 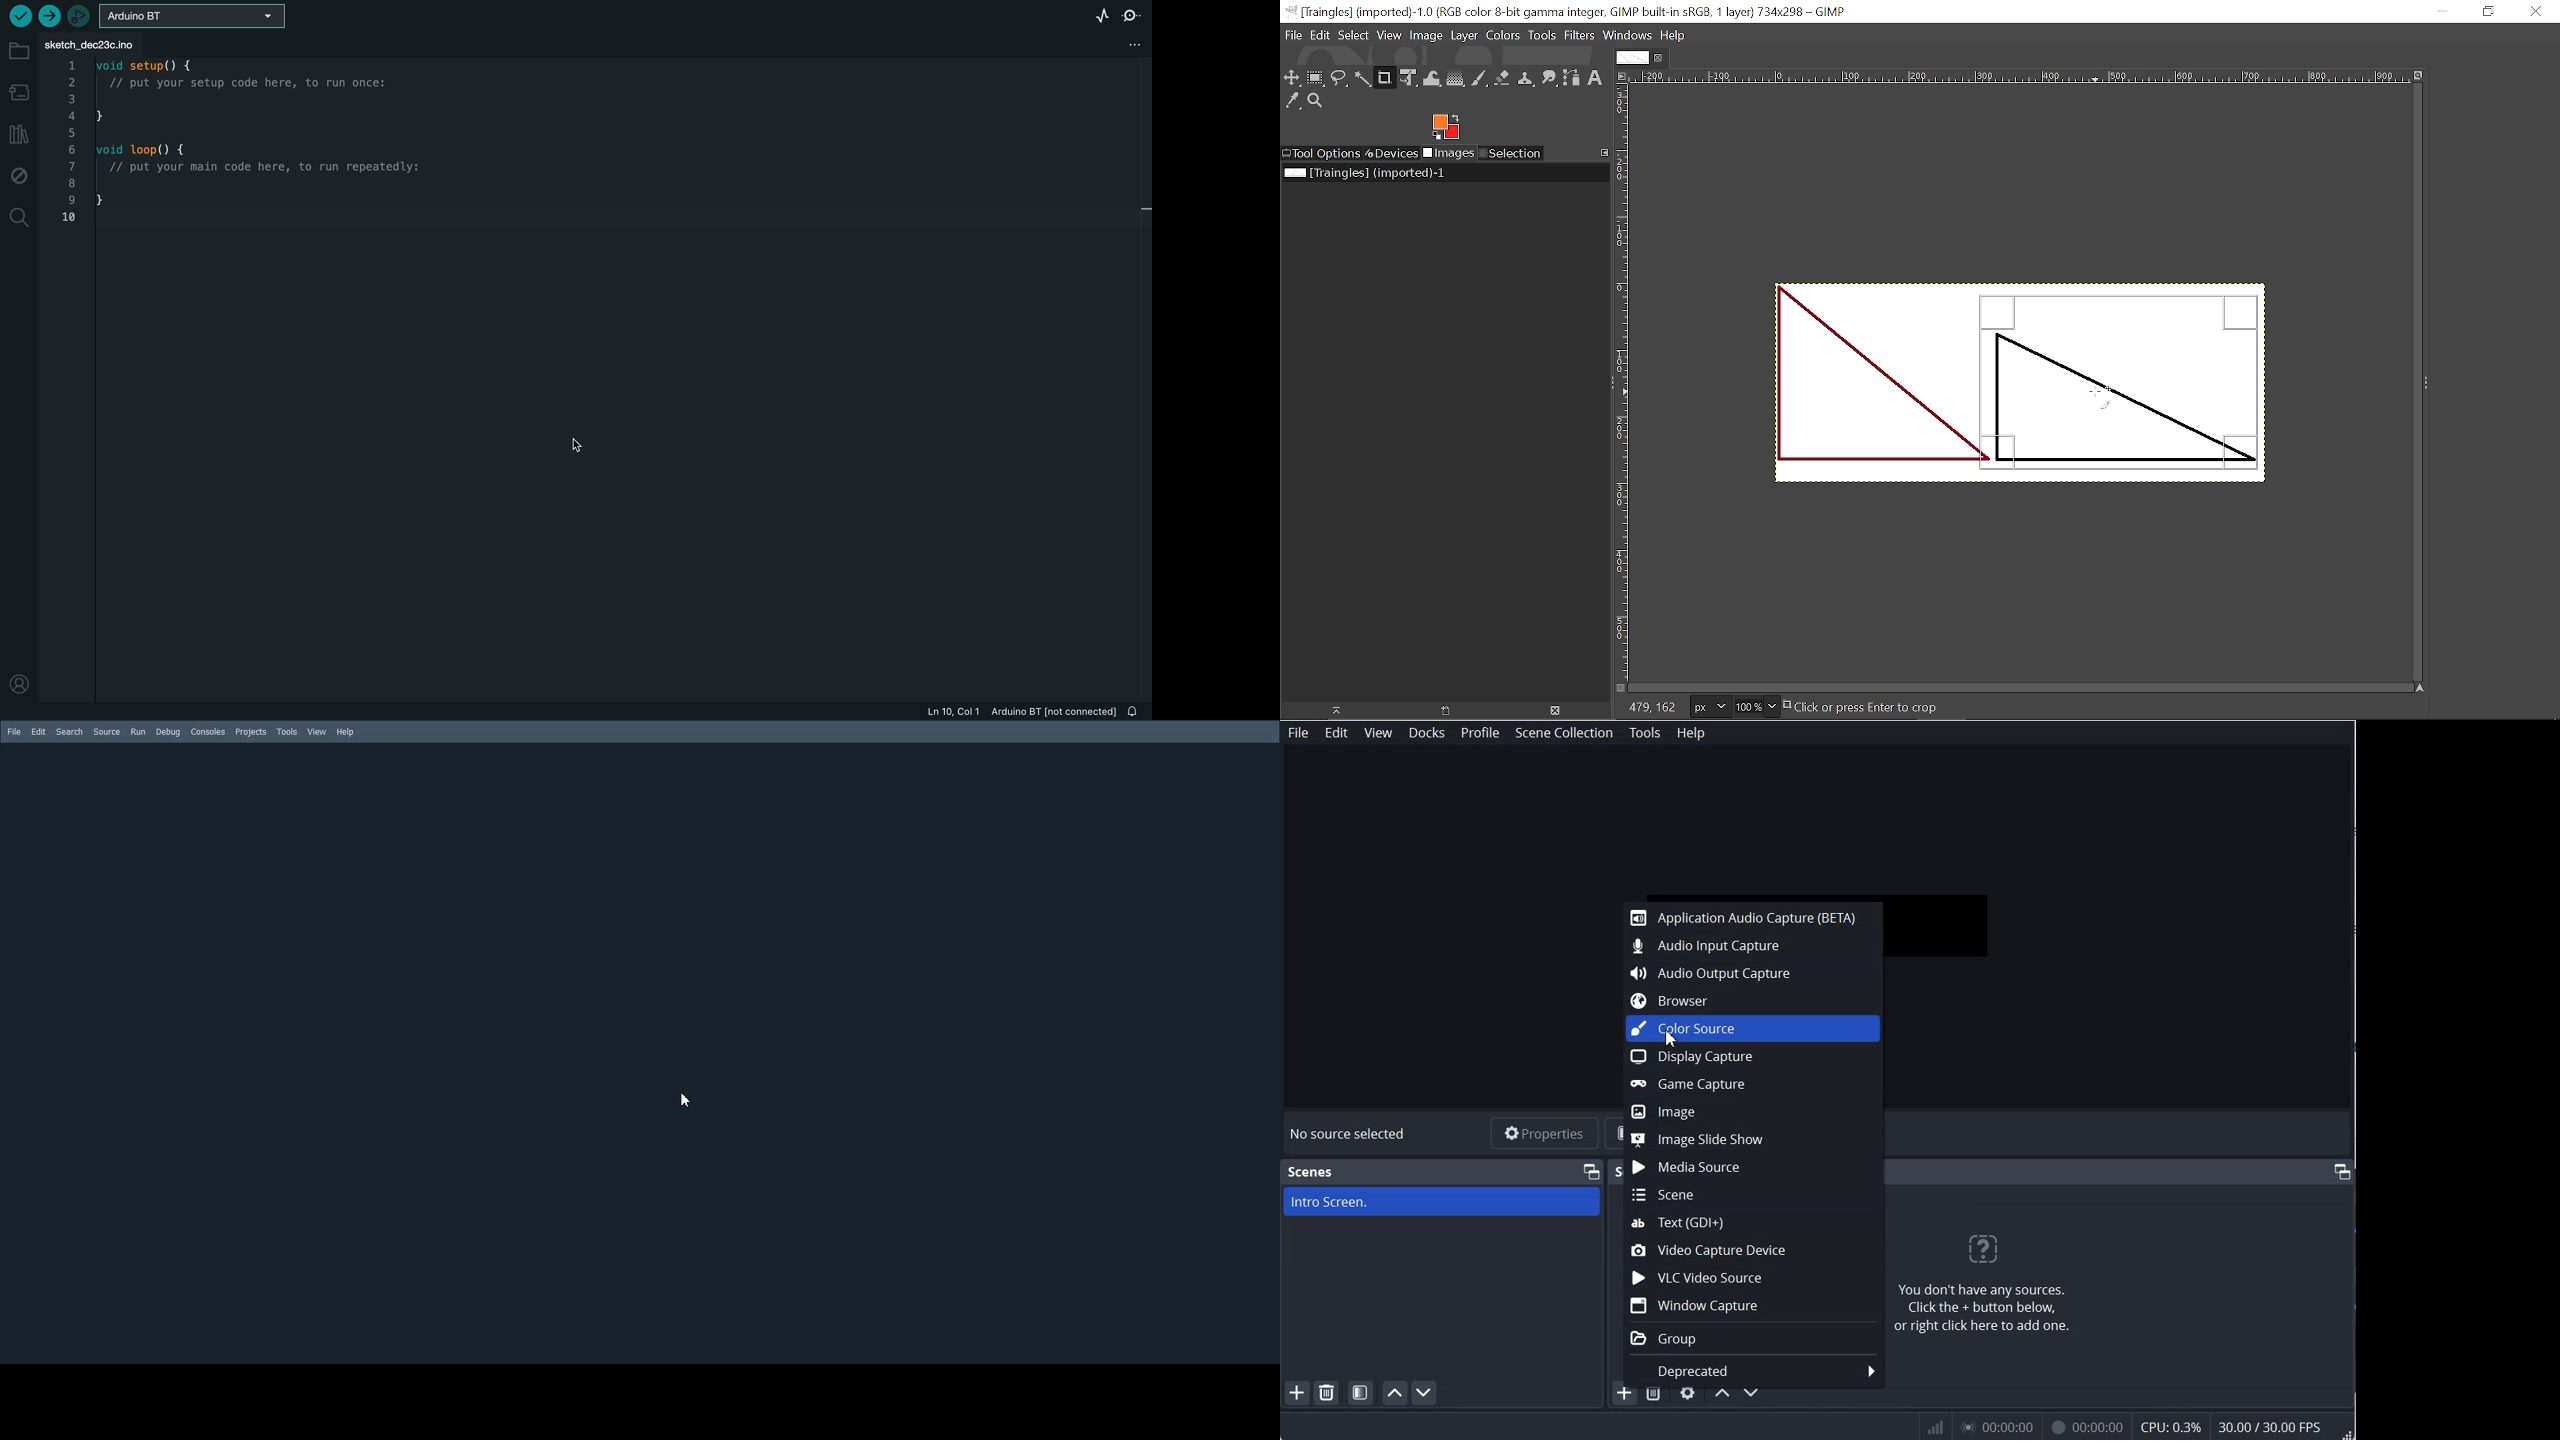 What do you see at coordinates (1293, 78) in the screenshot?
I see `move tool` at bounding box center [1293, 78].